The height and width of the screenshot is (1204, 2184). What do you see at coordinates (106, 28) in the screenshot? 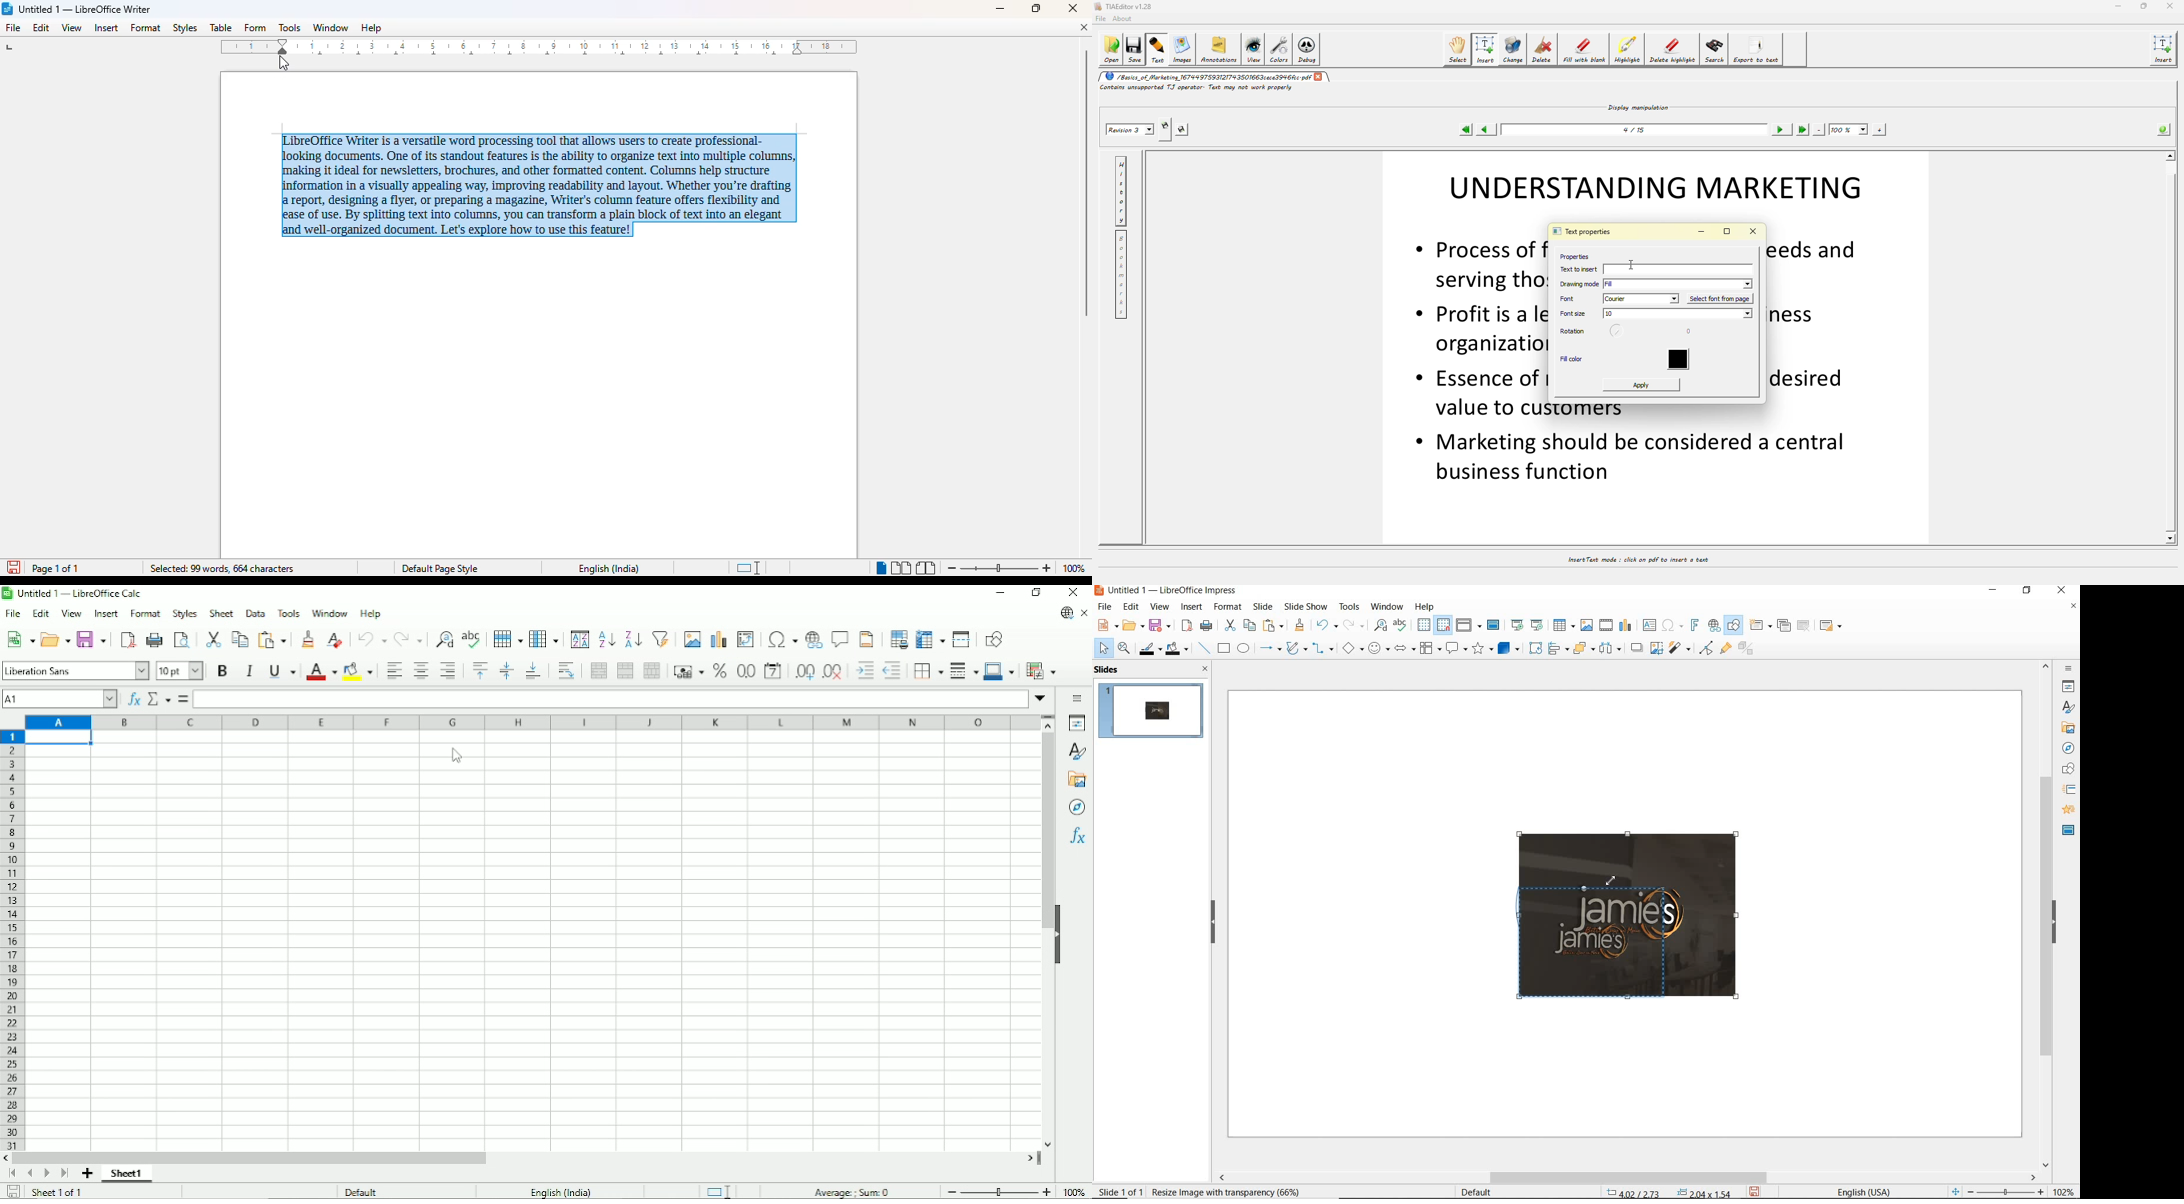
I see `insert` at bounding box center [106, 28].